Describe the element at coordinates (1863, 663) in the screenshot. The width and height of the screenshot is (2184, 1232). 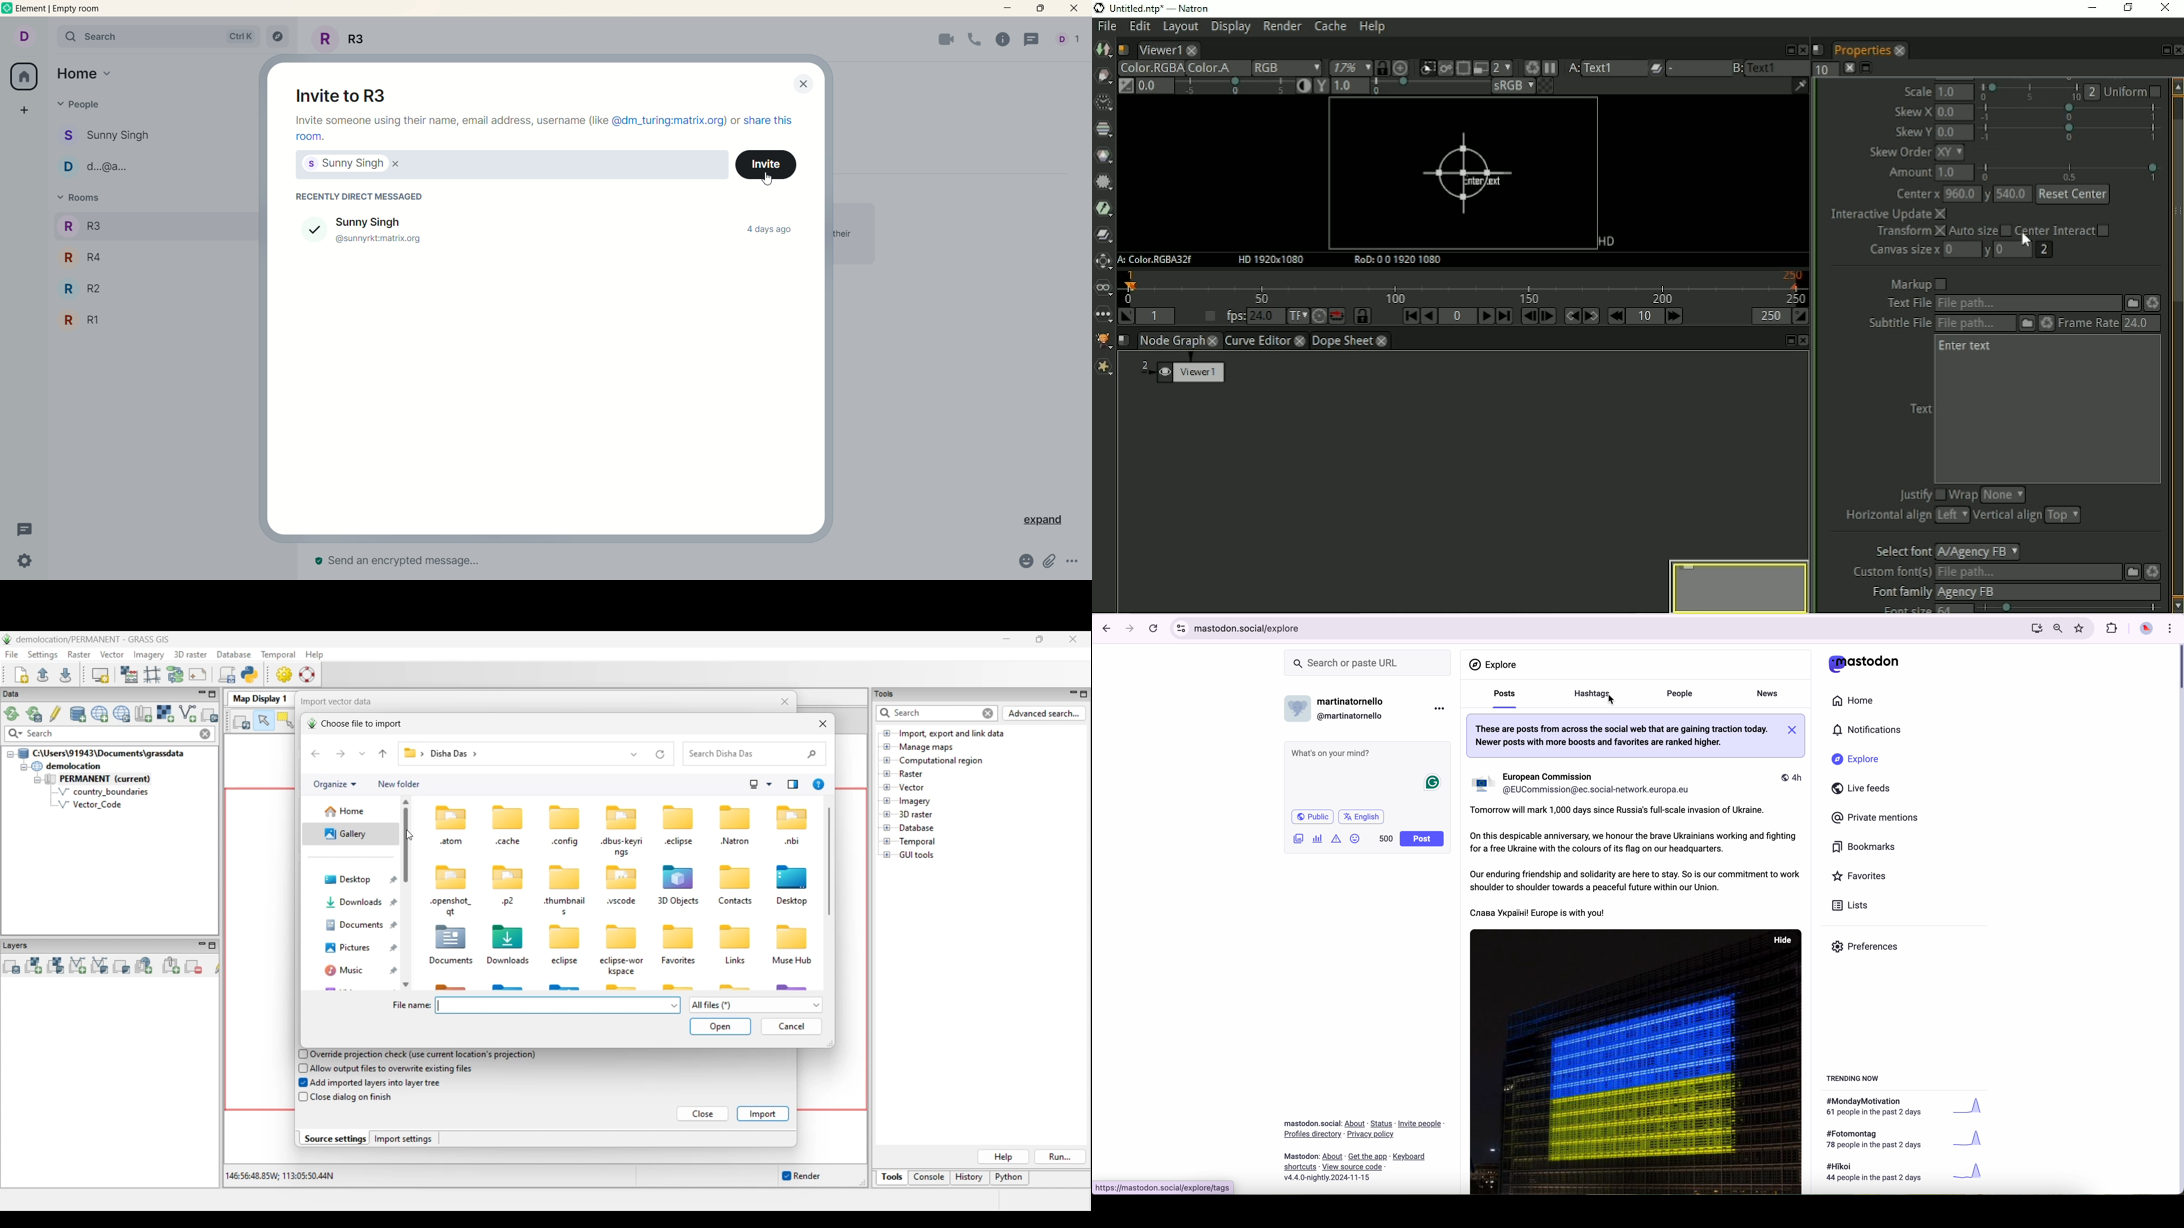
I see `mastodon logo` at that location.